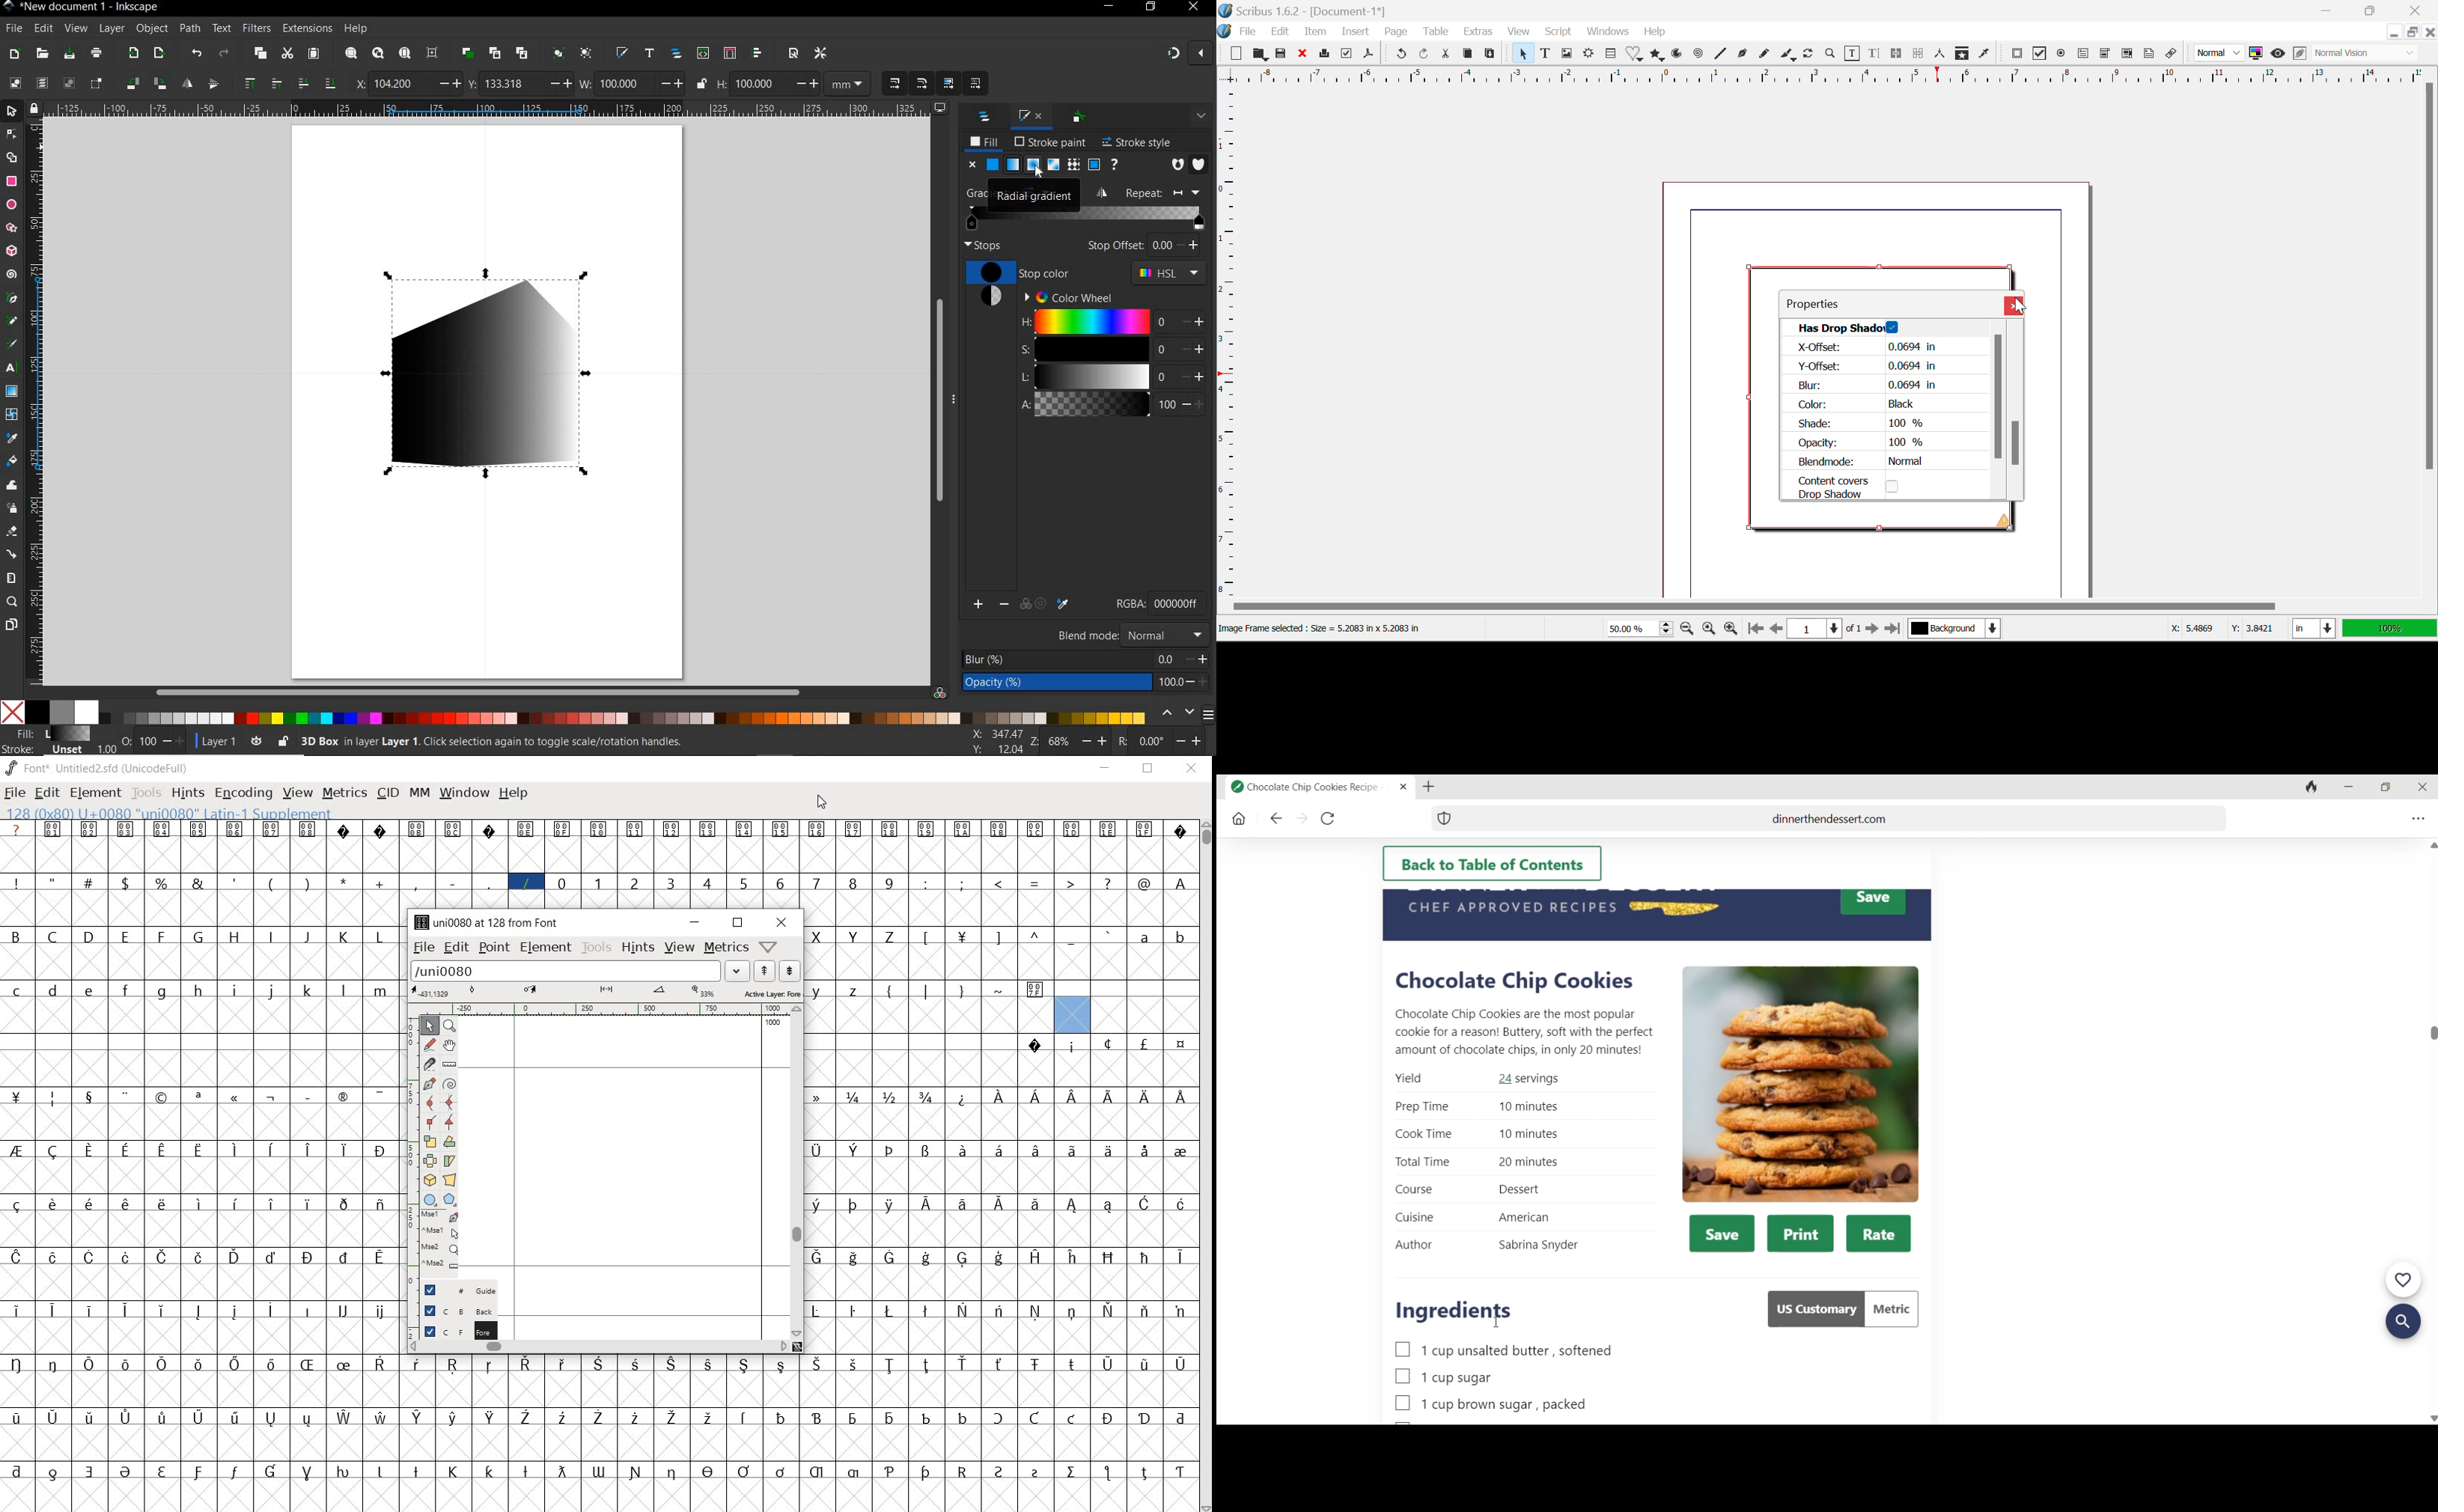 The image size is (2464, 1512). I want to click on glyph, so click(198, 1151).